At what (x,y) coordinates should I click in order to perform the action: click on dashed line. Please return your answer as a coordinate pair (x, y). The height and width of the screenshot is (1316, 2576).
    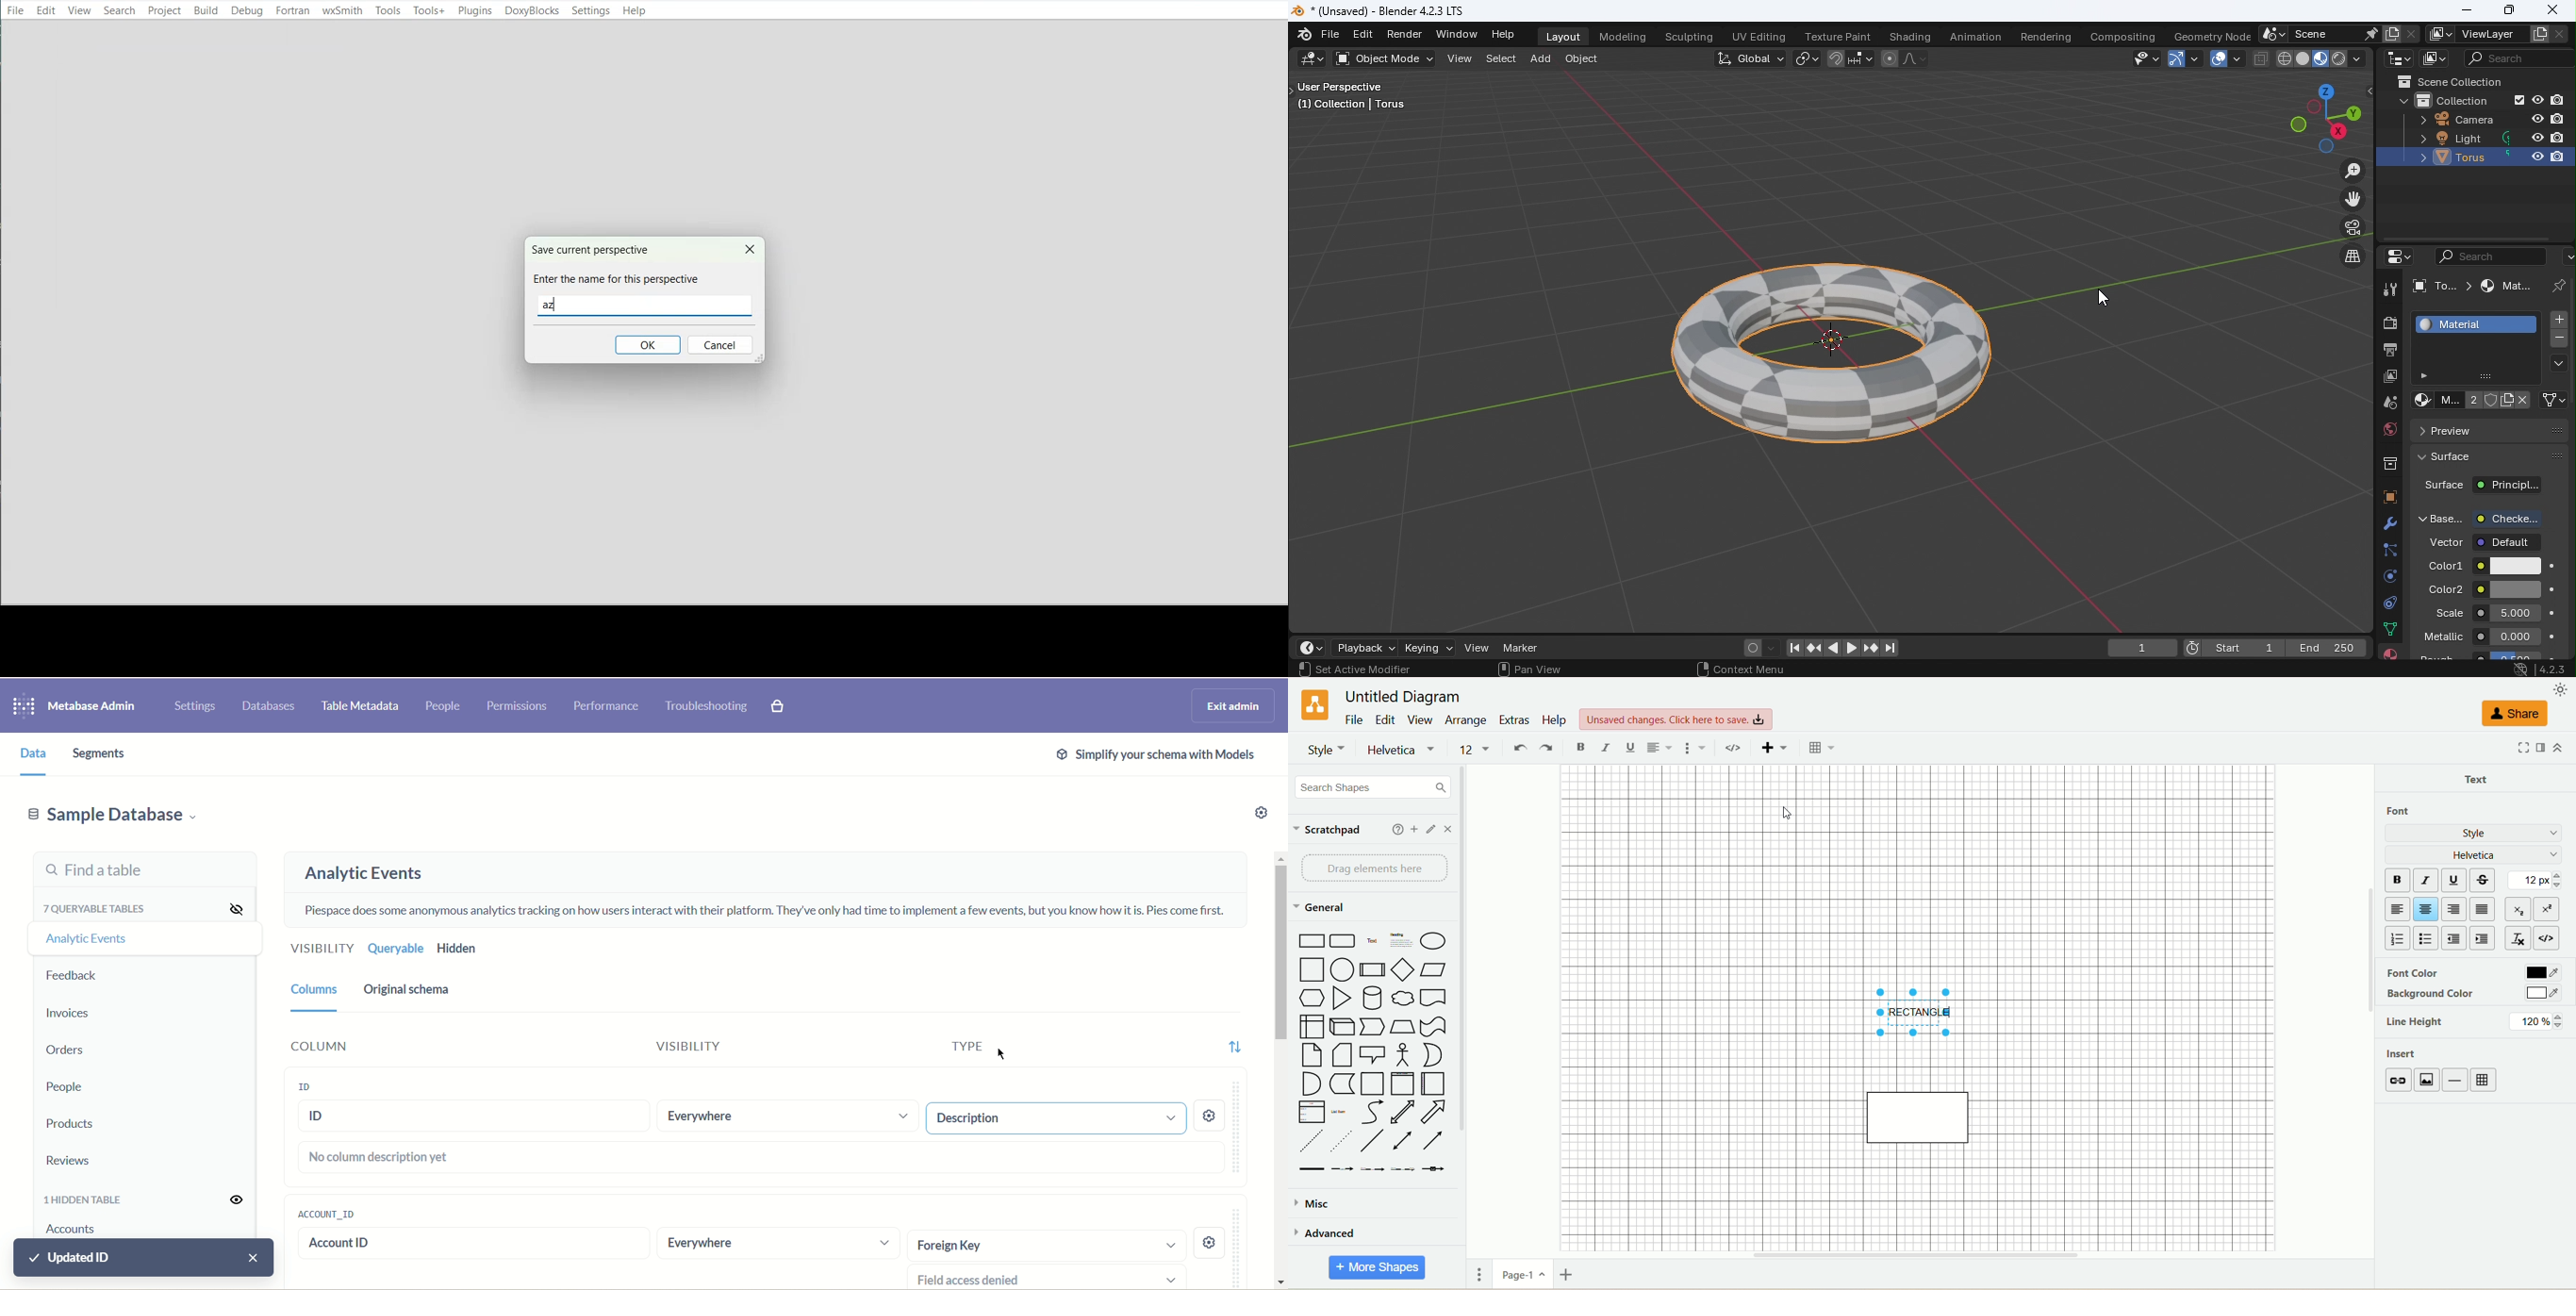
    Looking at the image, I should click on (1308, 1141).